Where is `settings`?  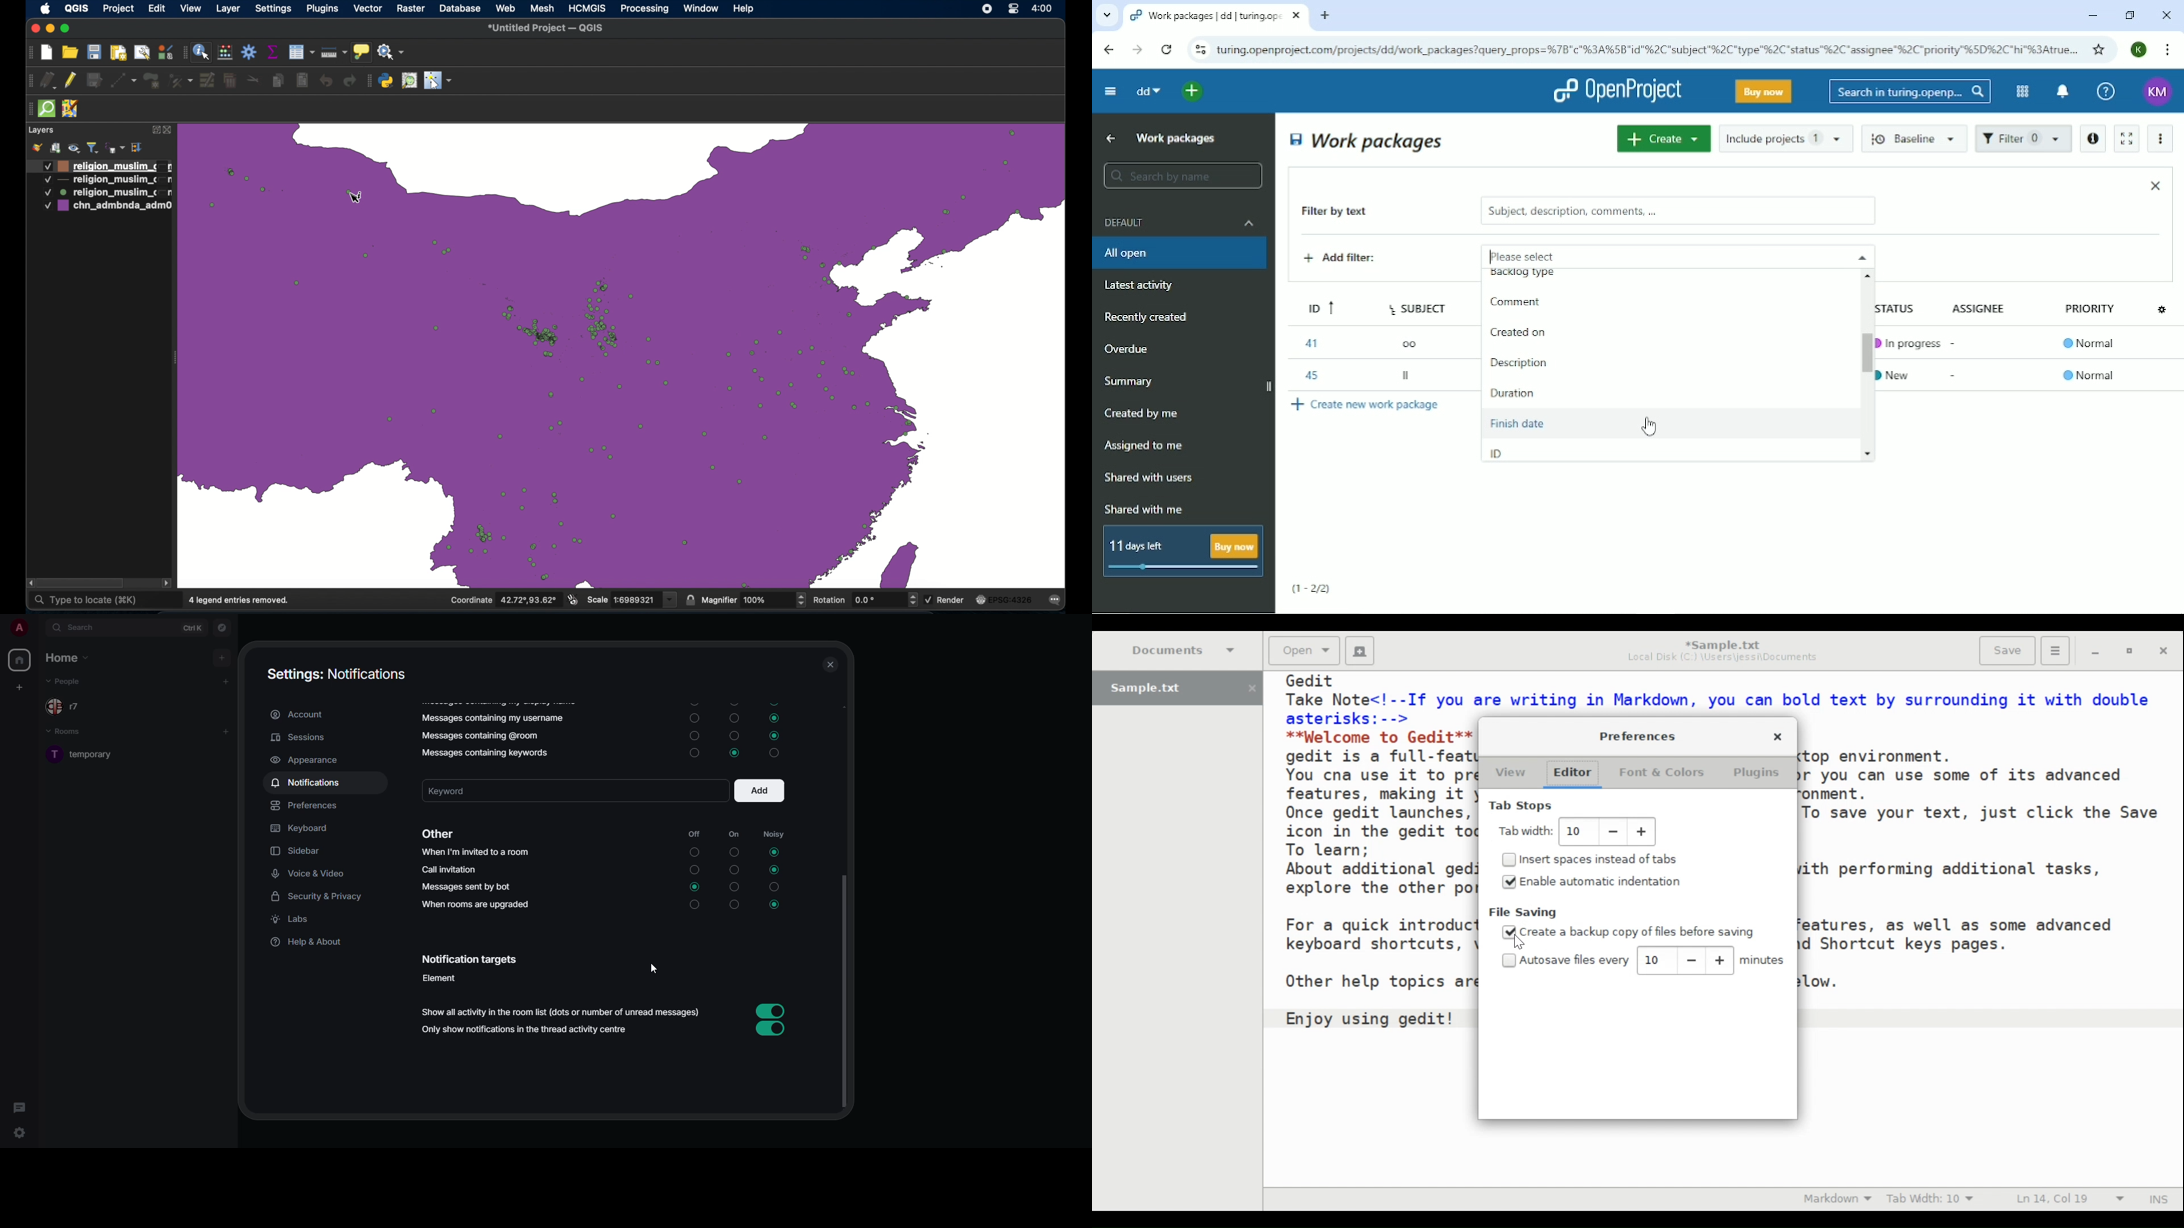
settings is located at coordinates (19, 1133).